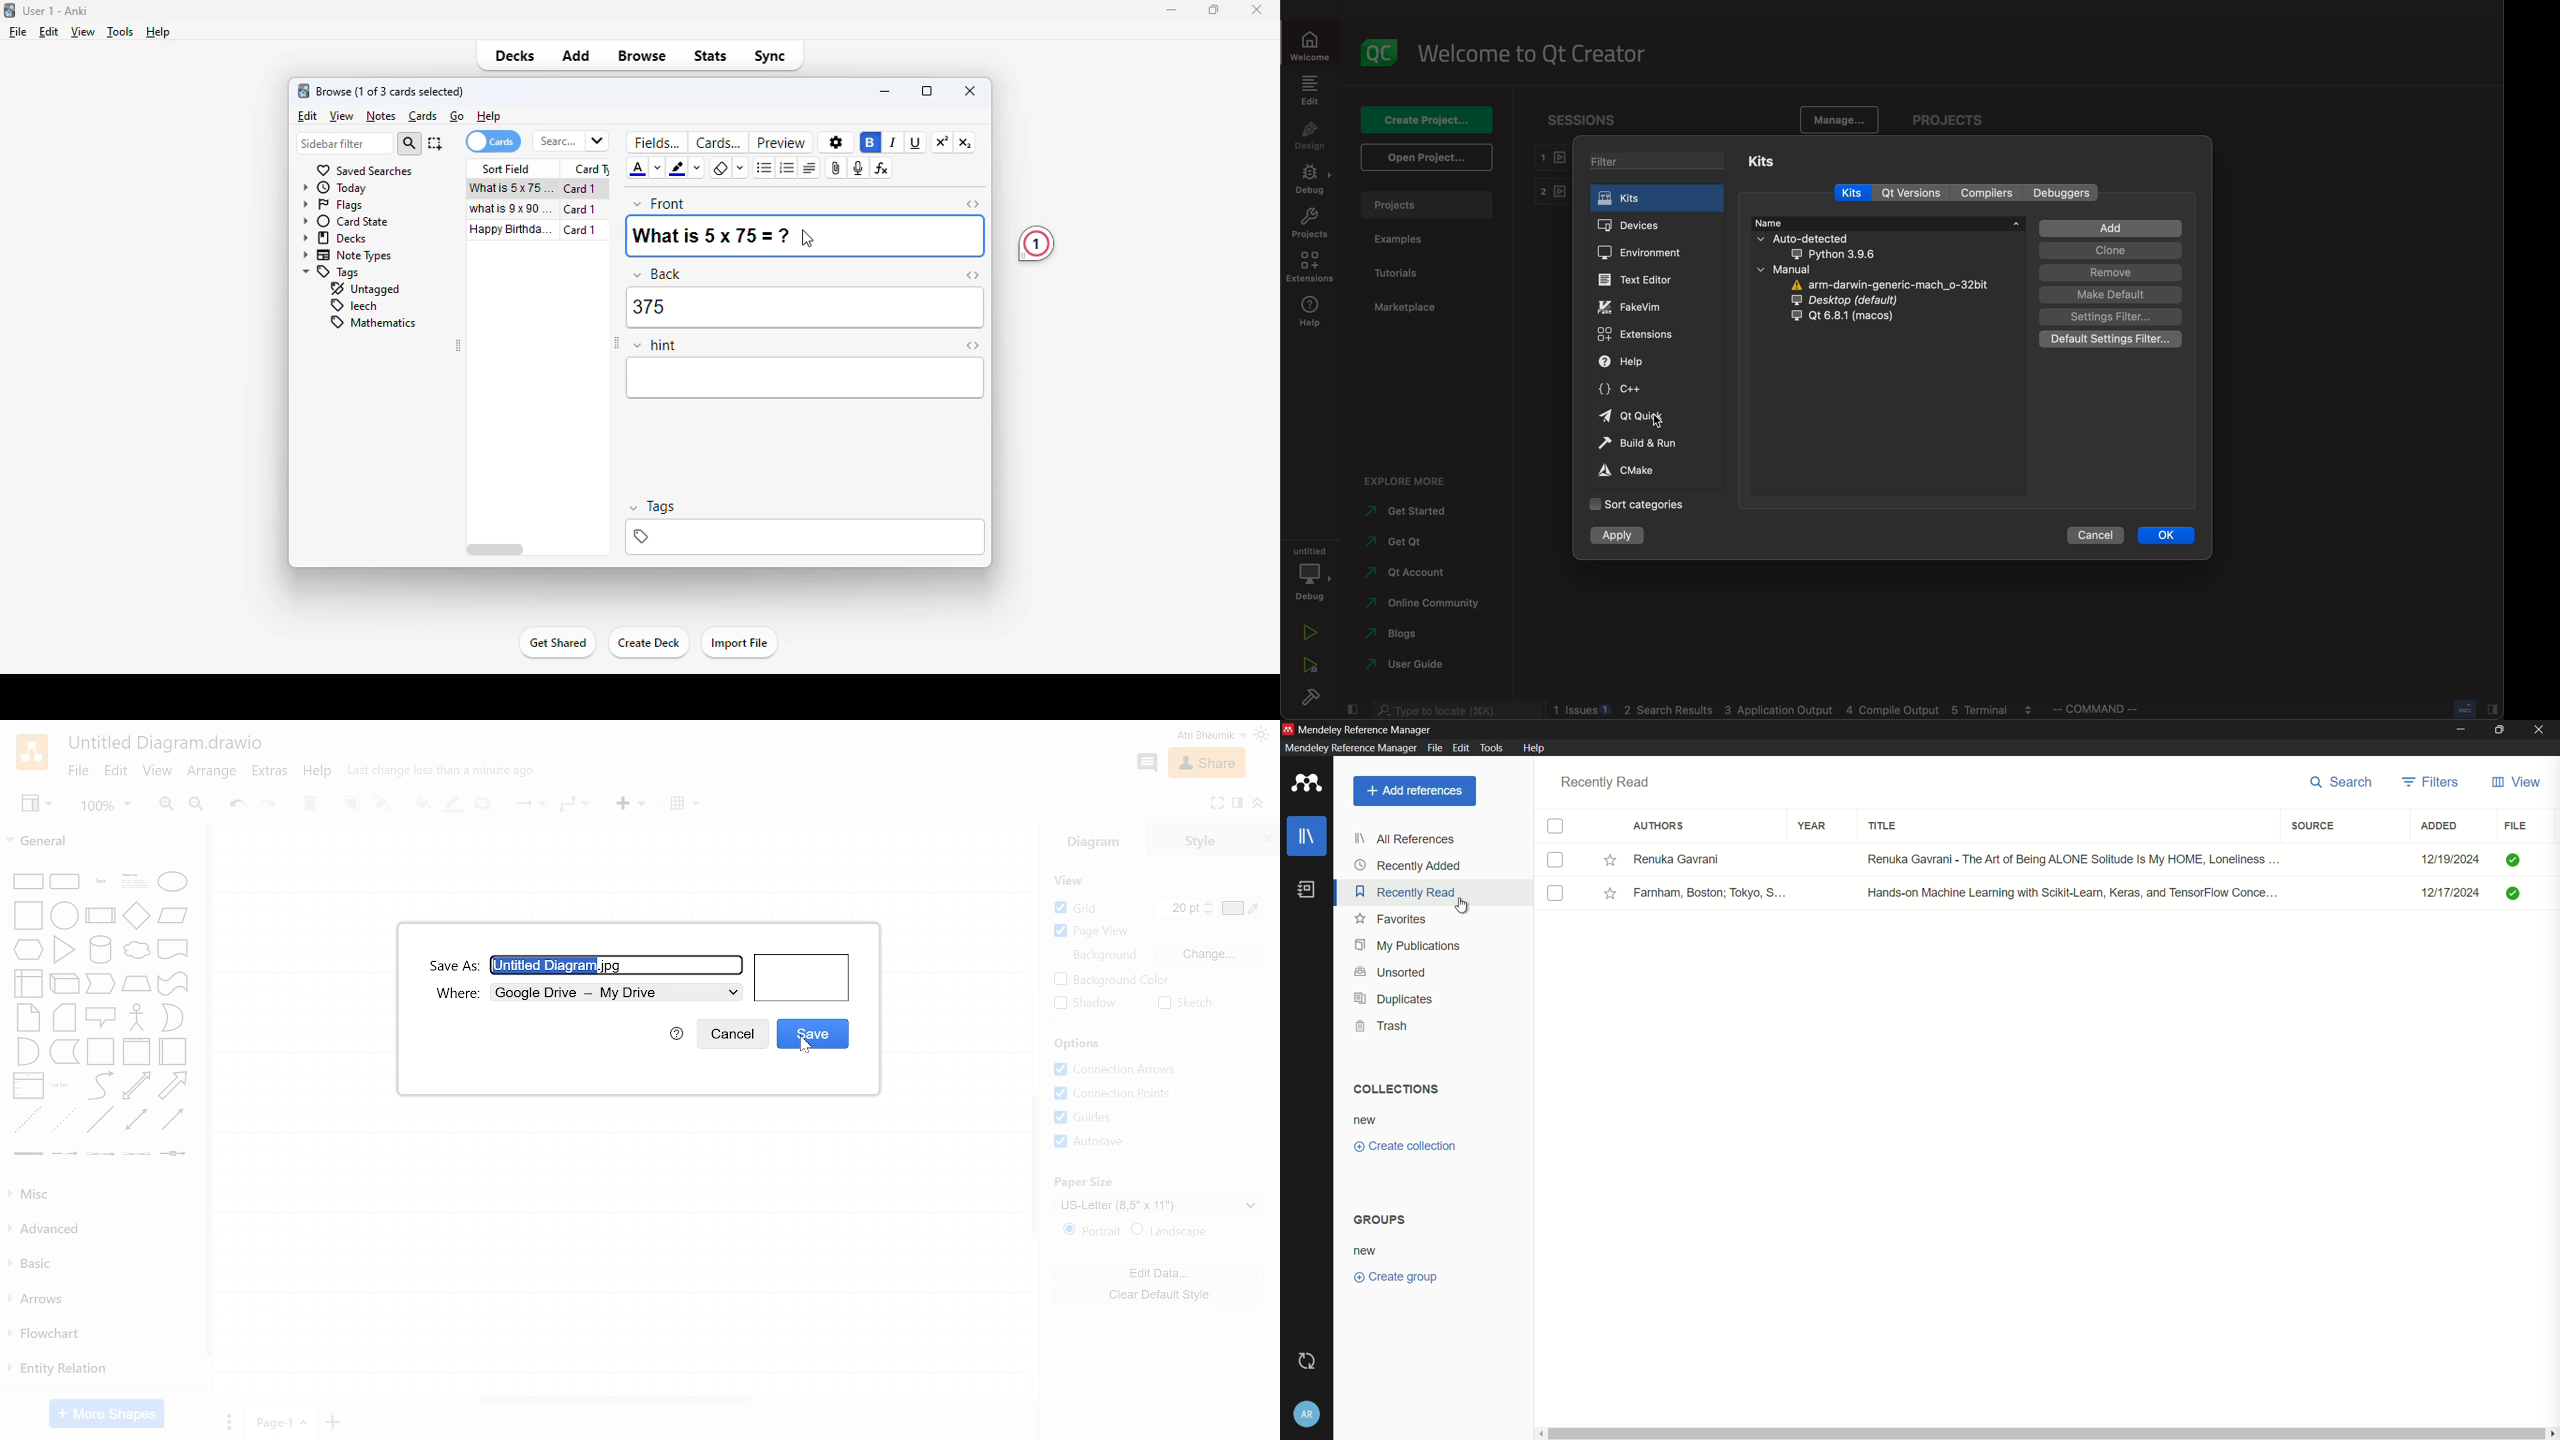 Image resolution: width=2576 pixels, height=1456 pixels. What do you see at coordinates (278, 1421) in the screenshot?
I see `Current page` at bounding box center [278, 1421].